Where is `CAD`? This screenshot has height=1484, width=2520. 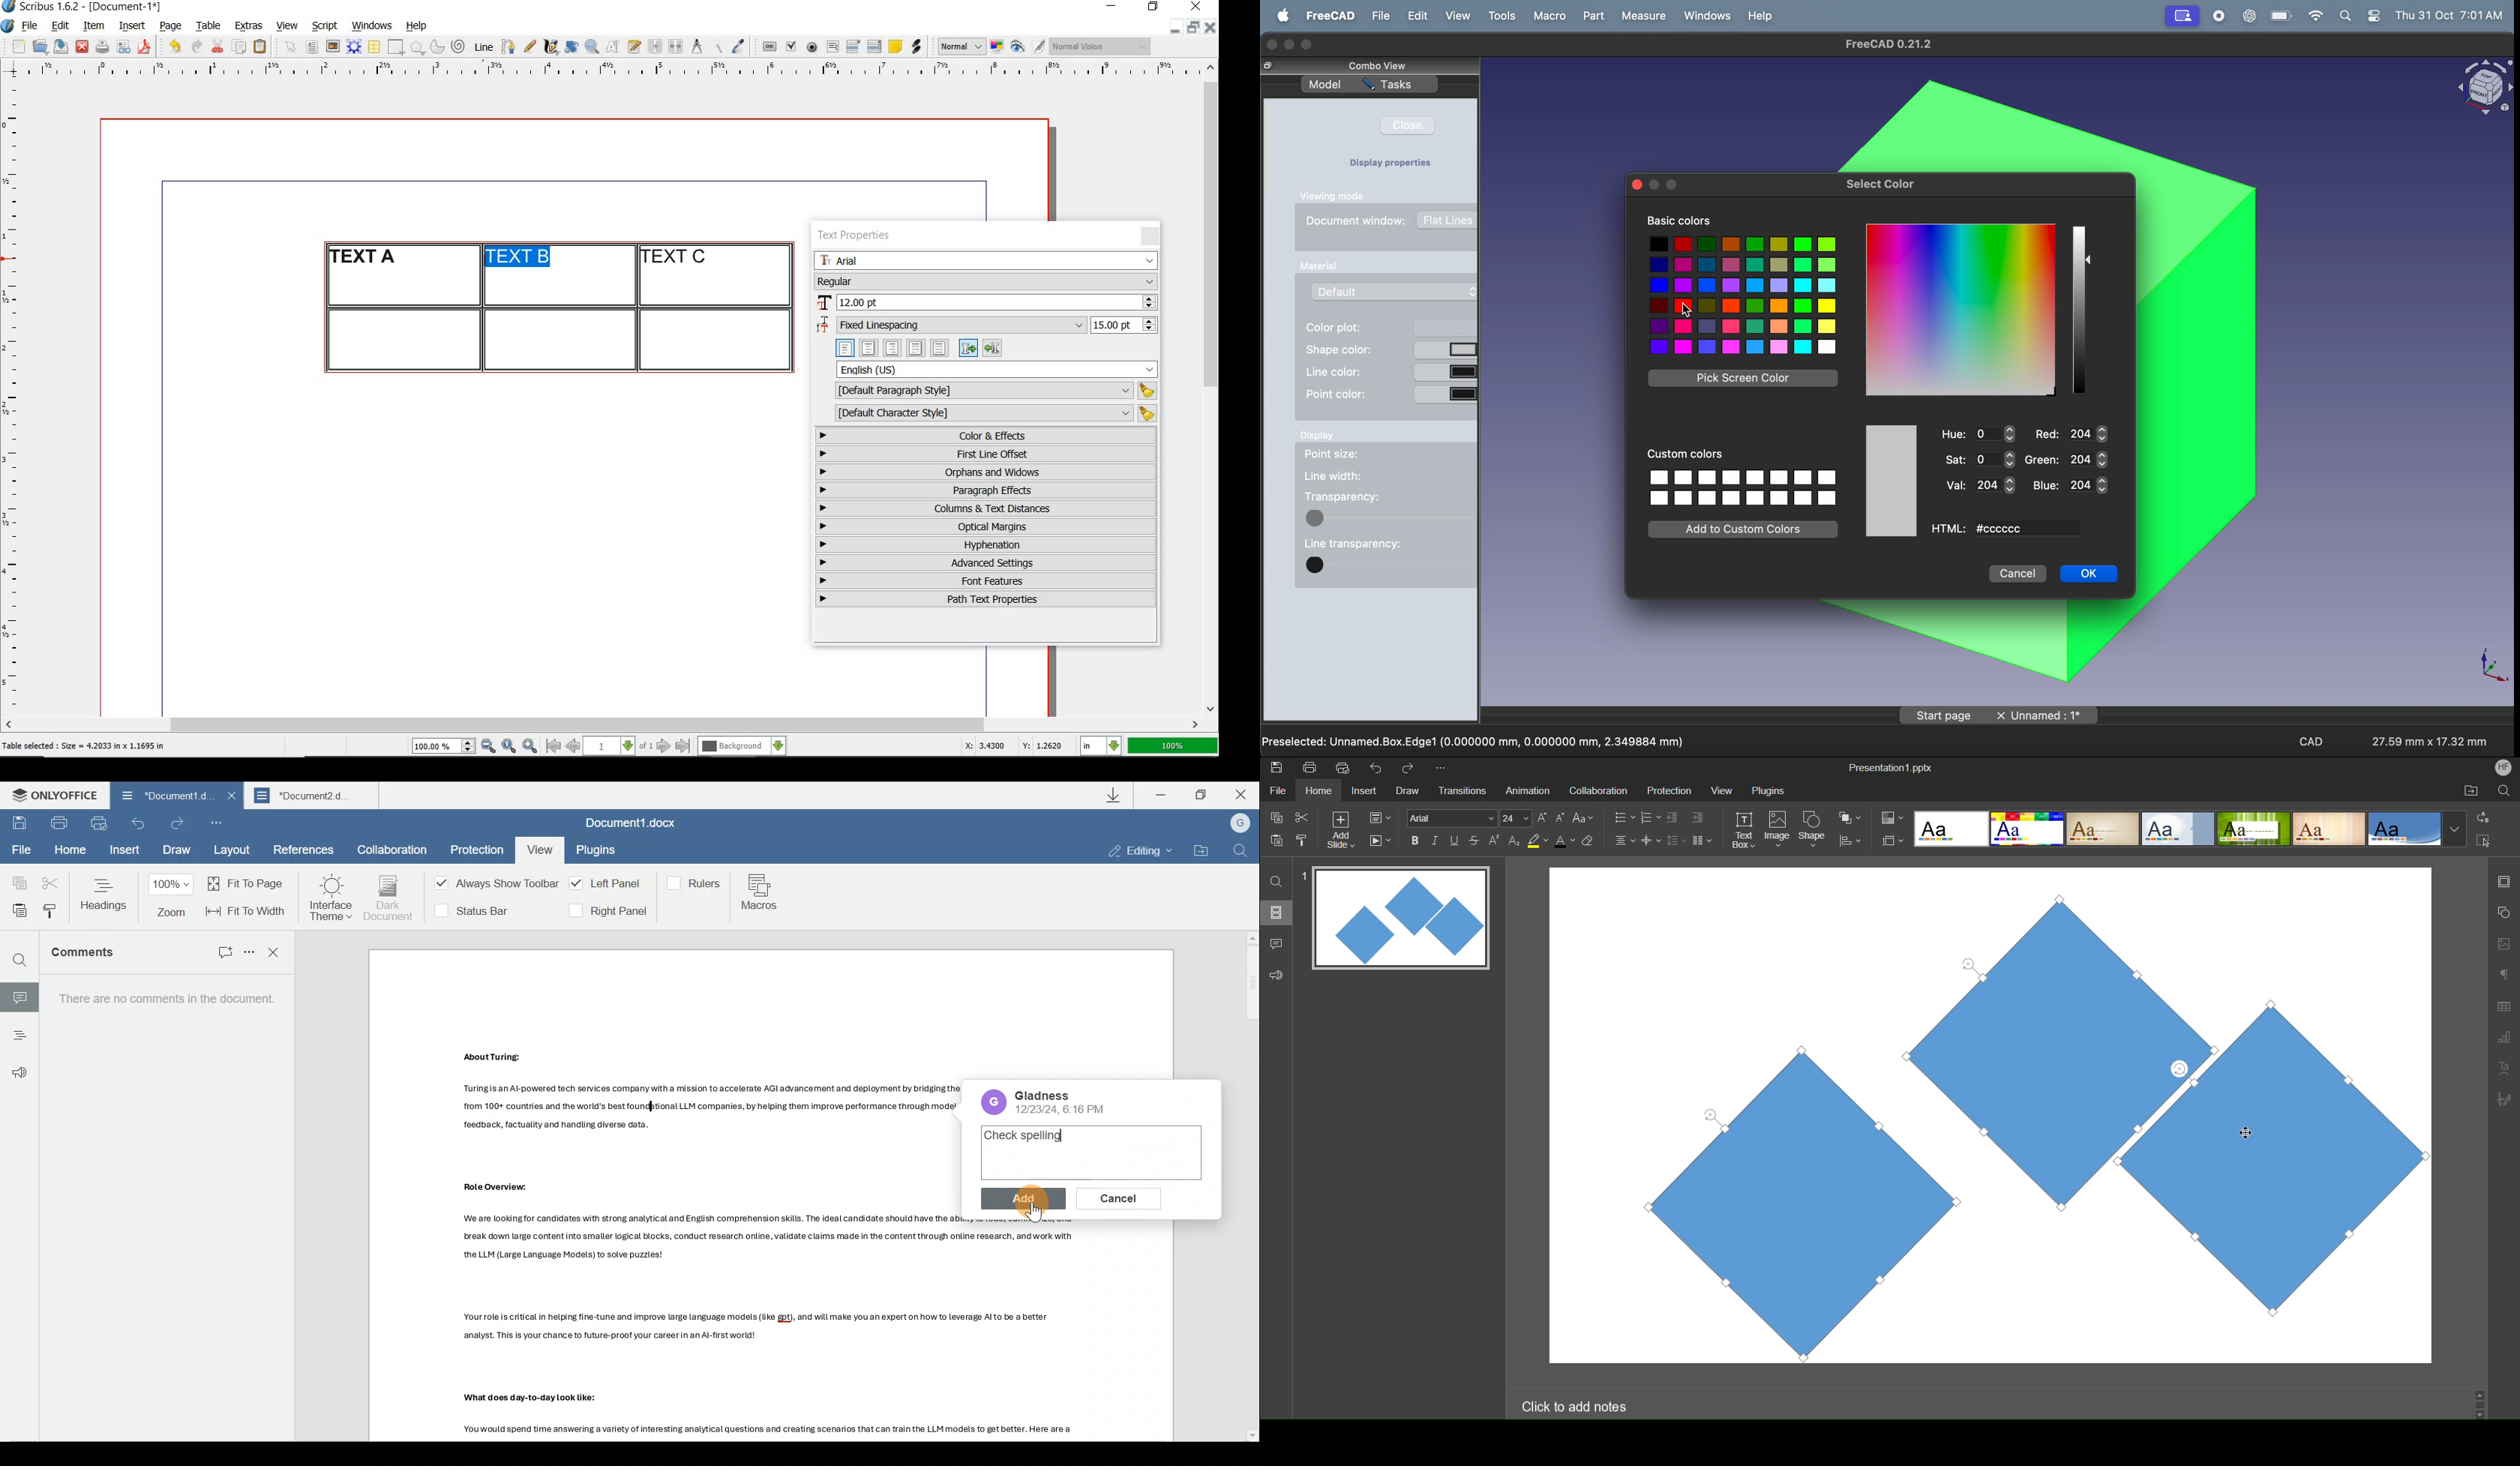 CAD is located at coordinates (2314, 744).